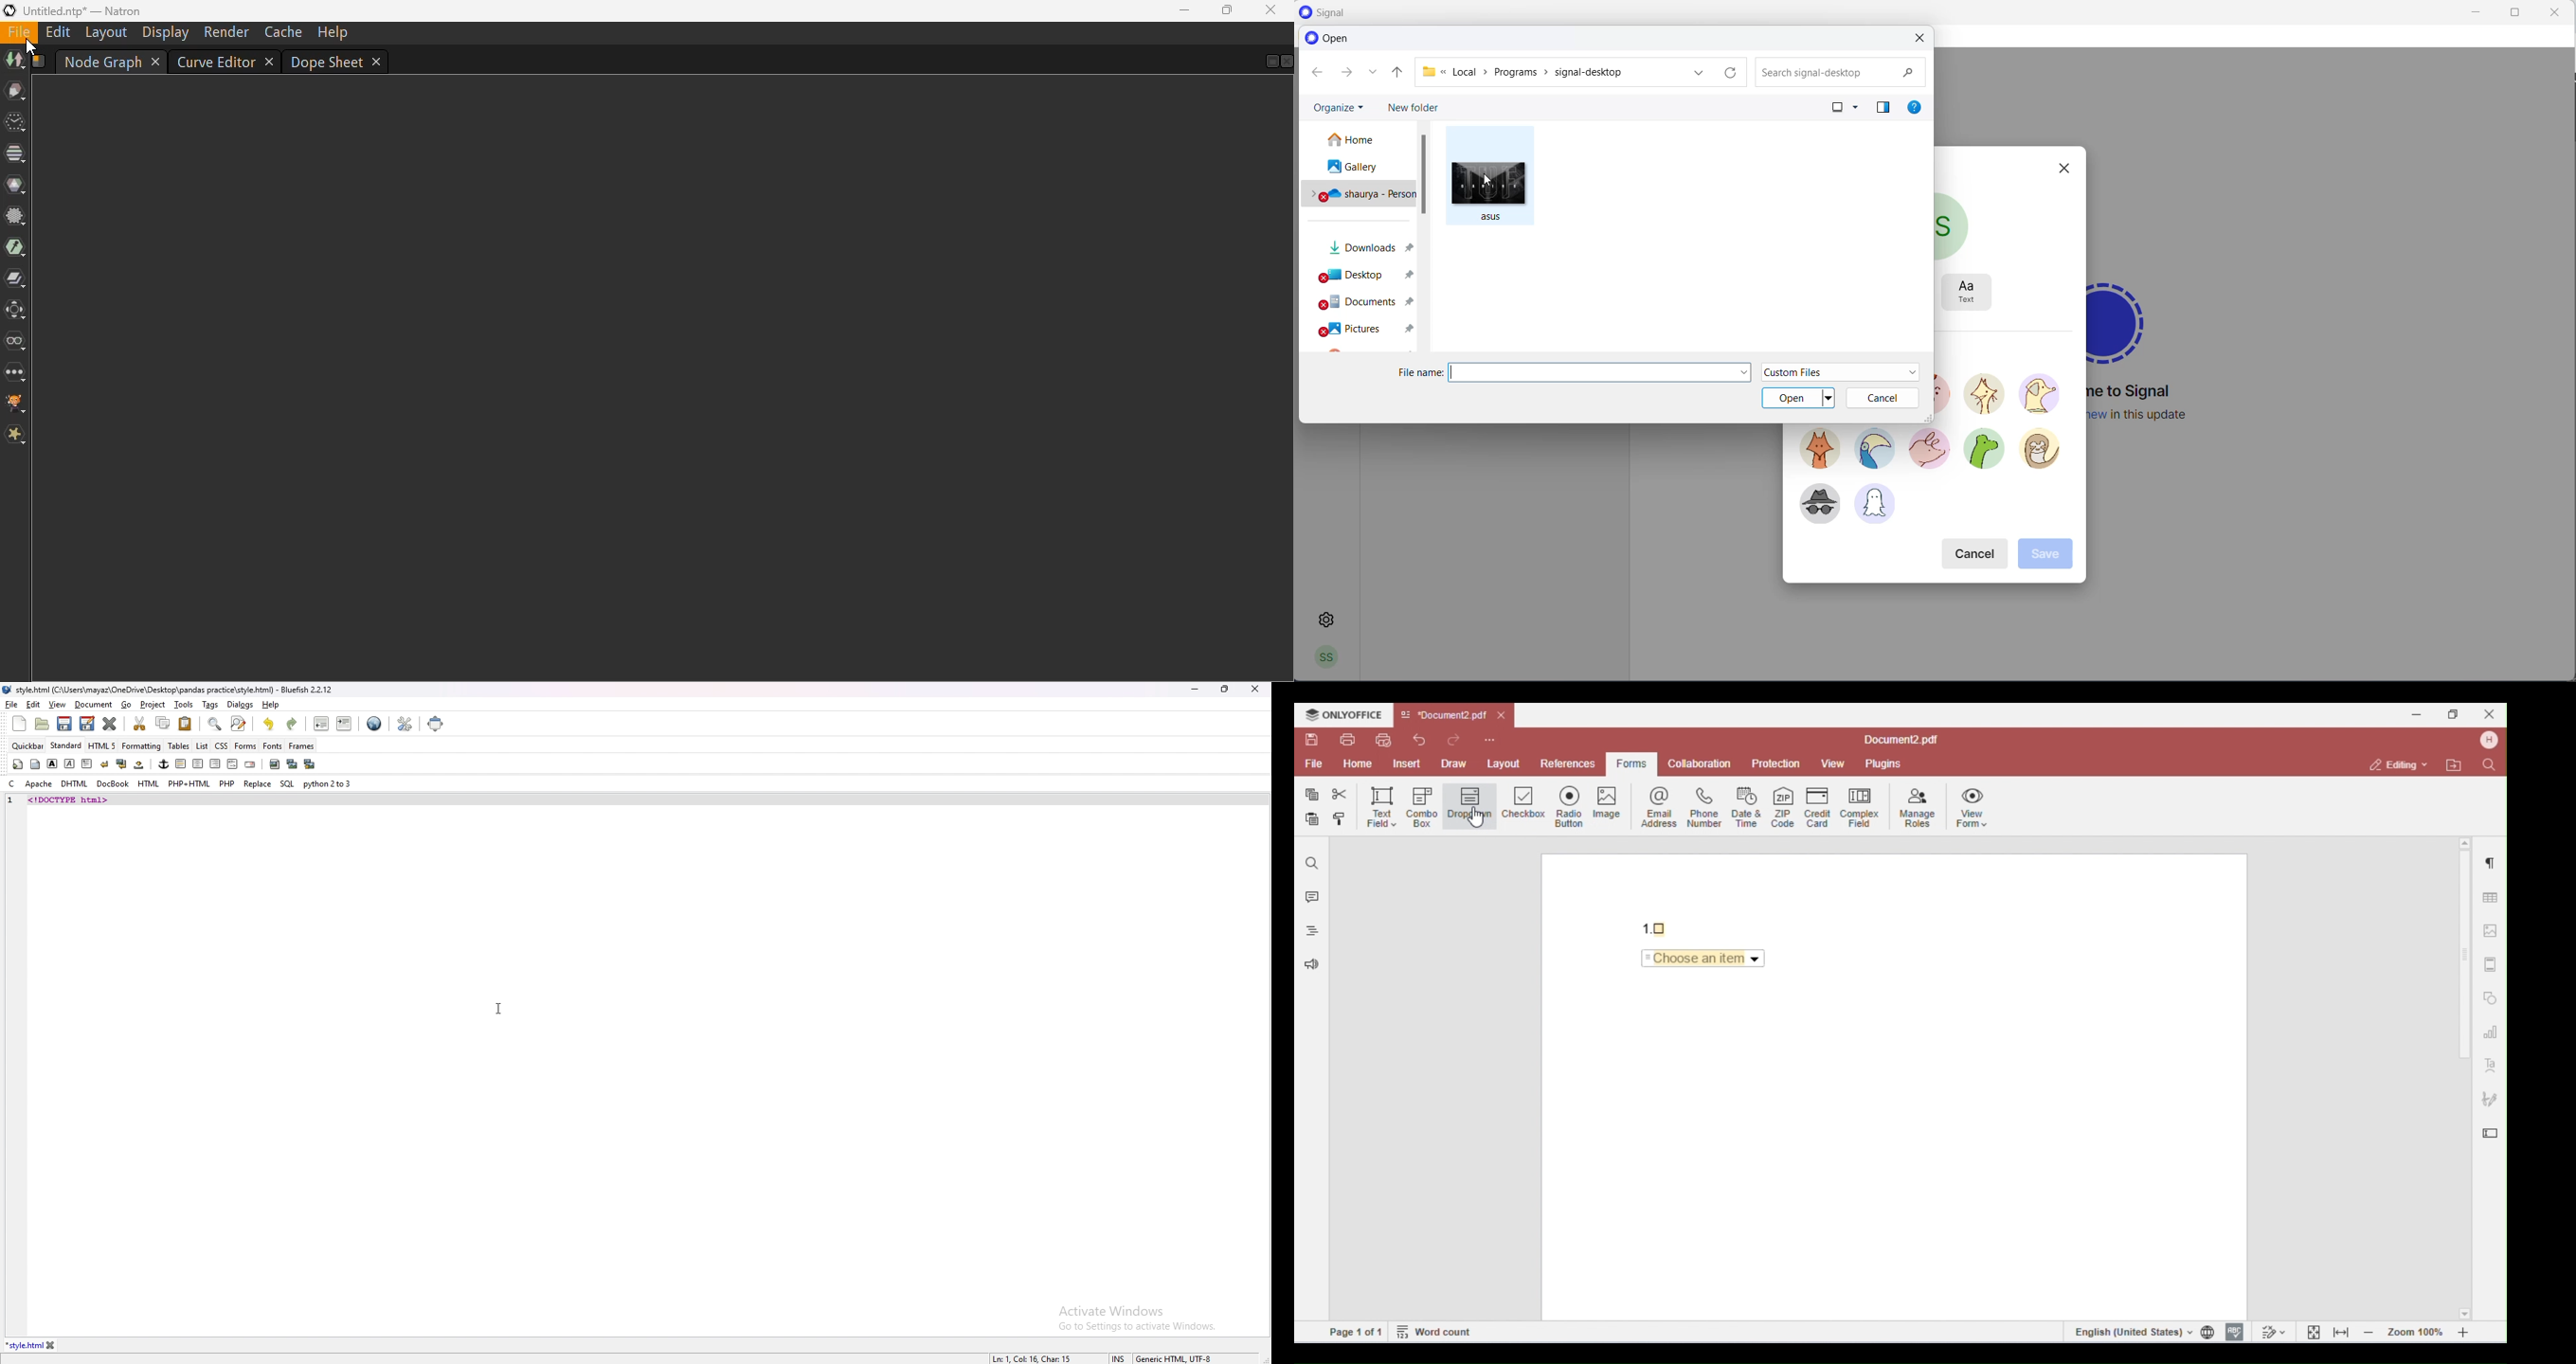  I want to click on minimize, so click(2470, 12).